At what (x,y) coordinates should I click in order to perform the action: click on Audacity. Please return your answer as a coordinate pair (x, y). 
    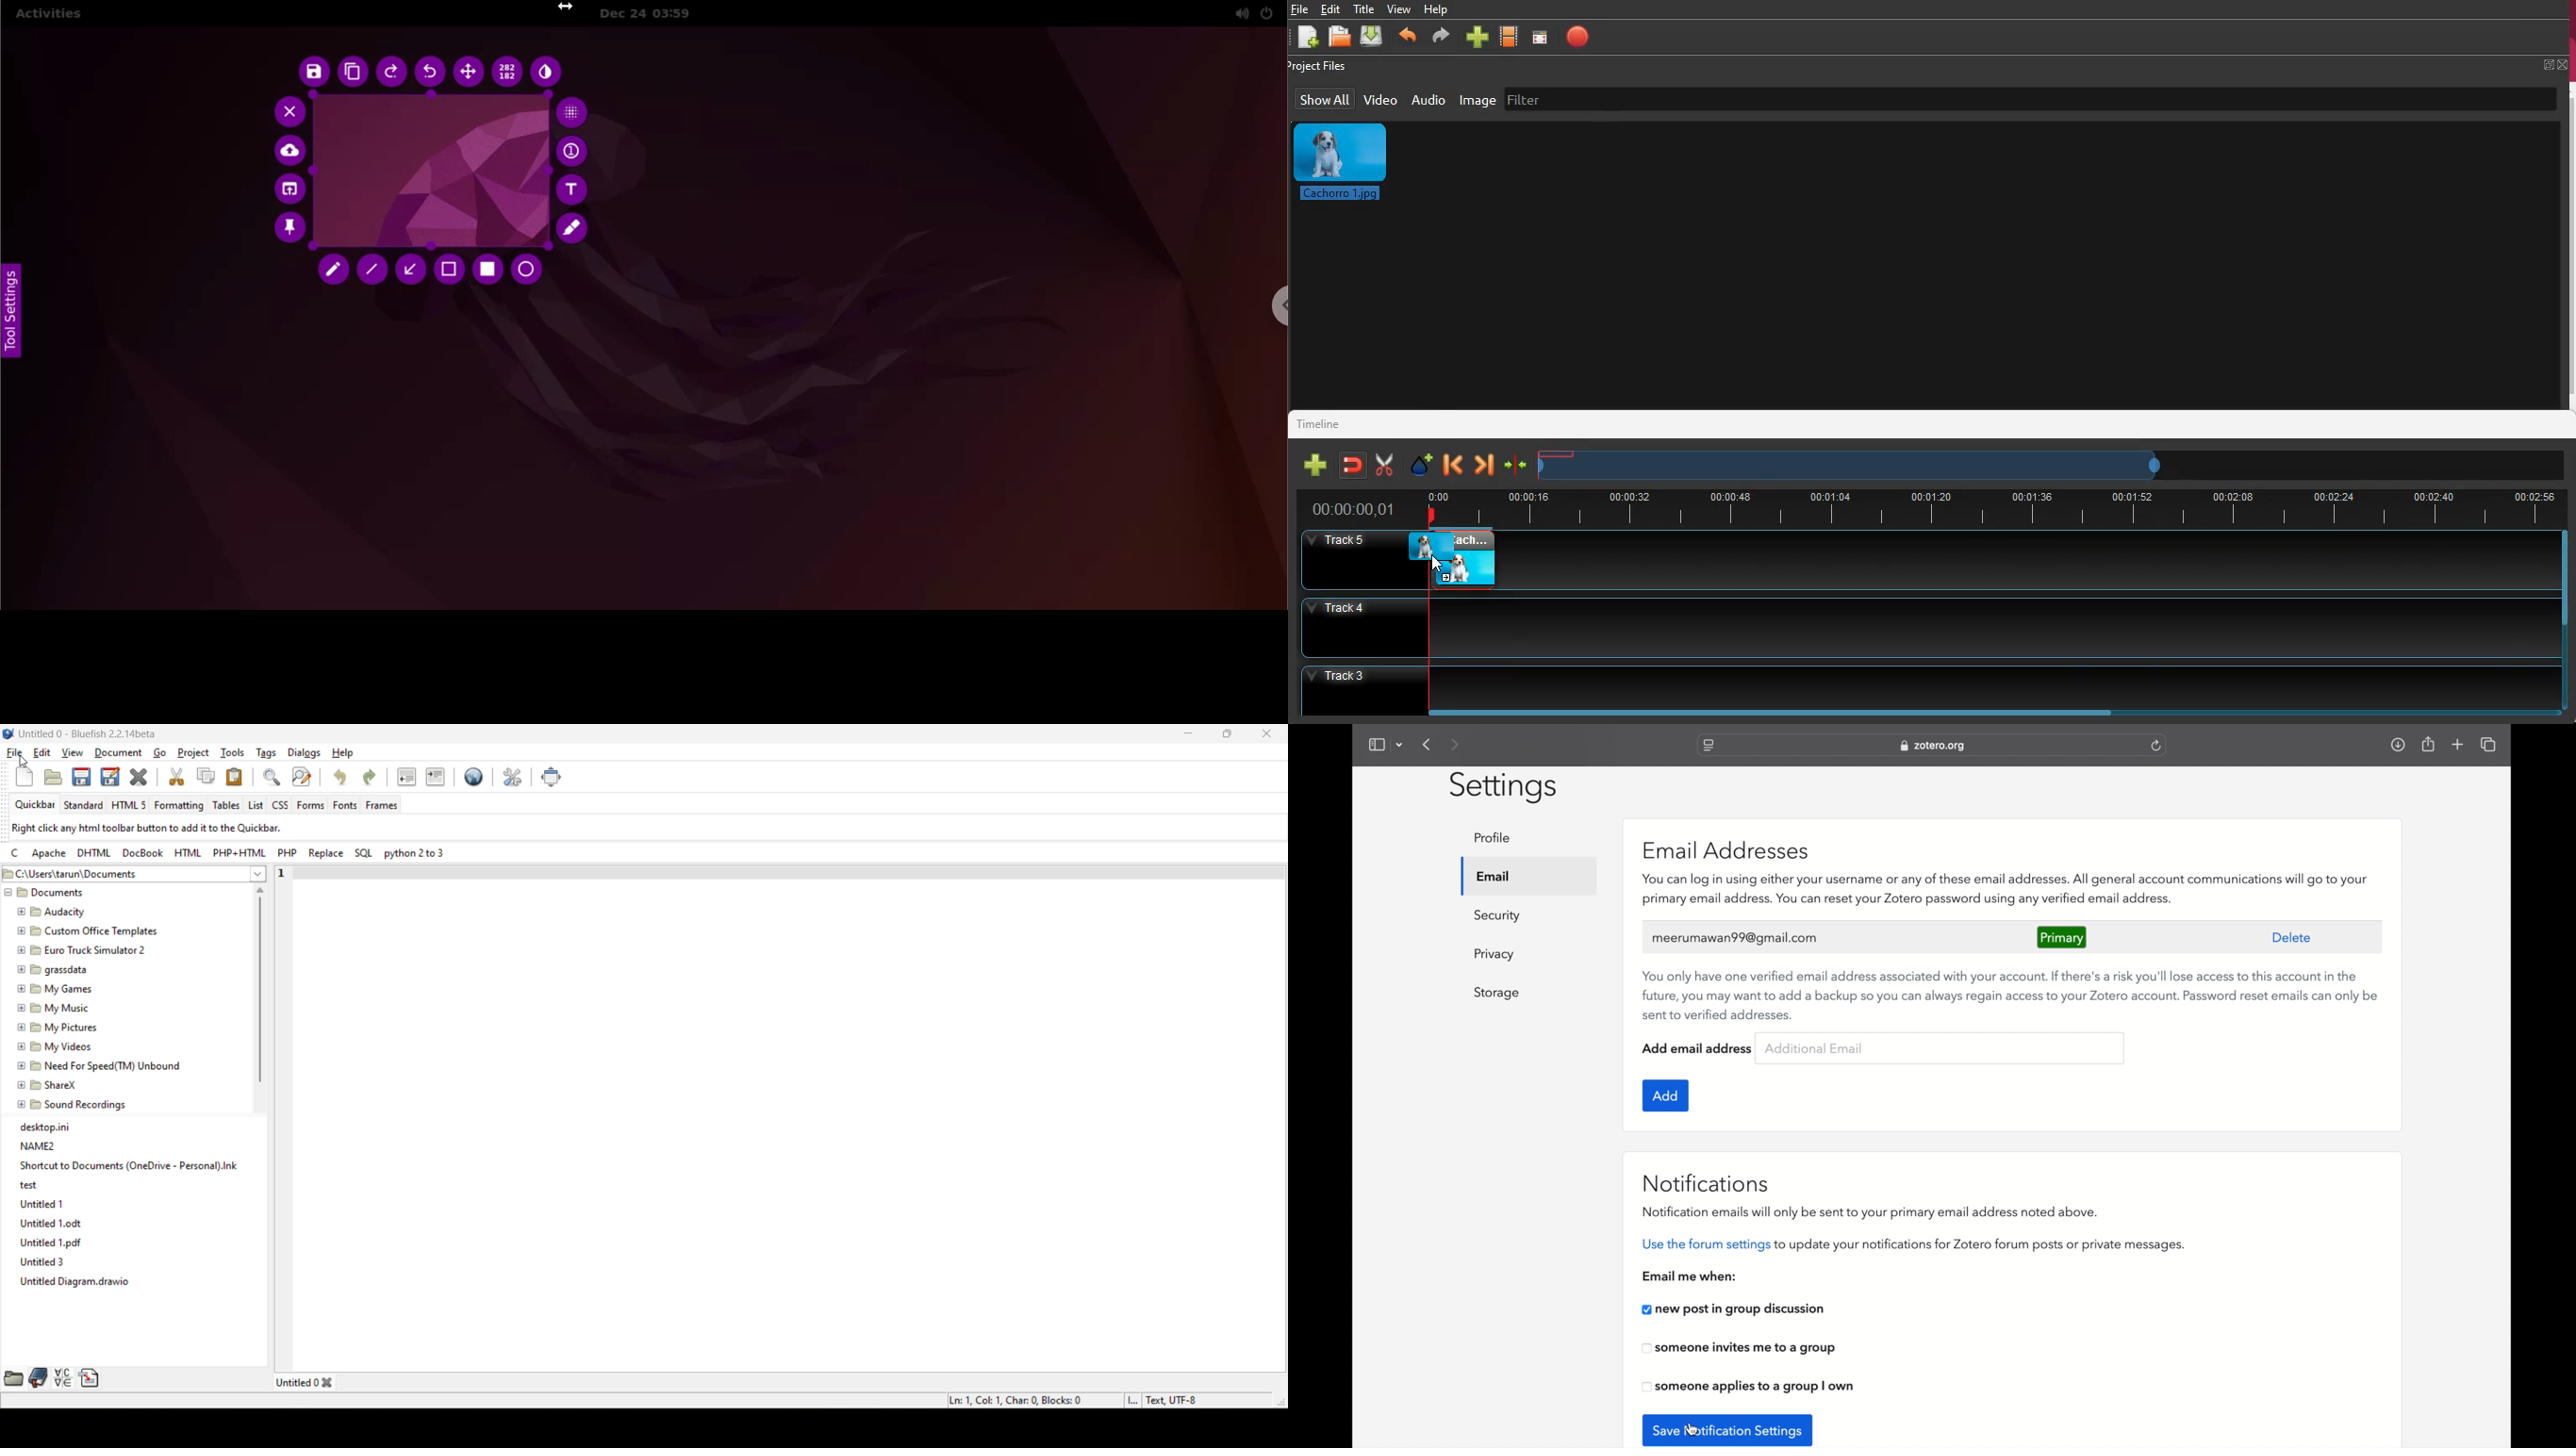
    Looking at the image, I should click on (54, 911).